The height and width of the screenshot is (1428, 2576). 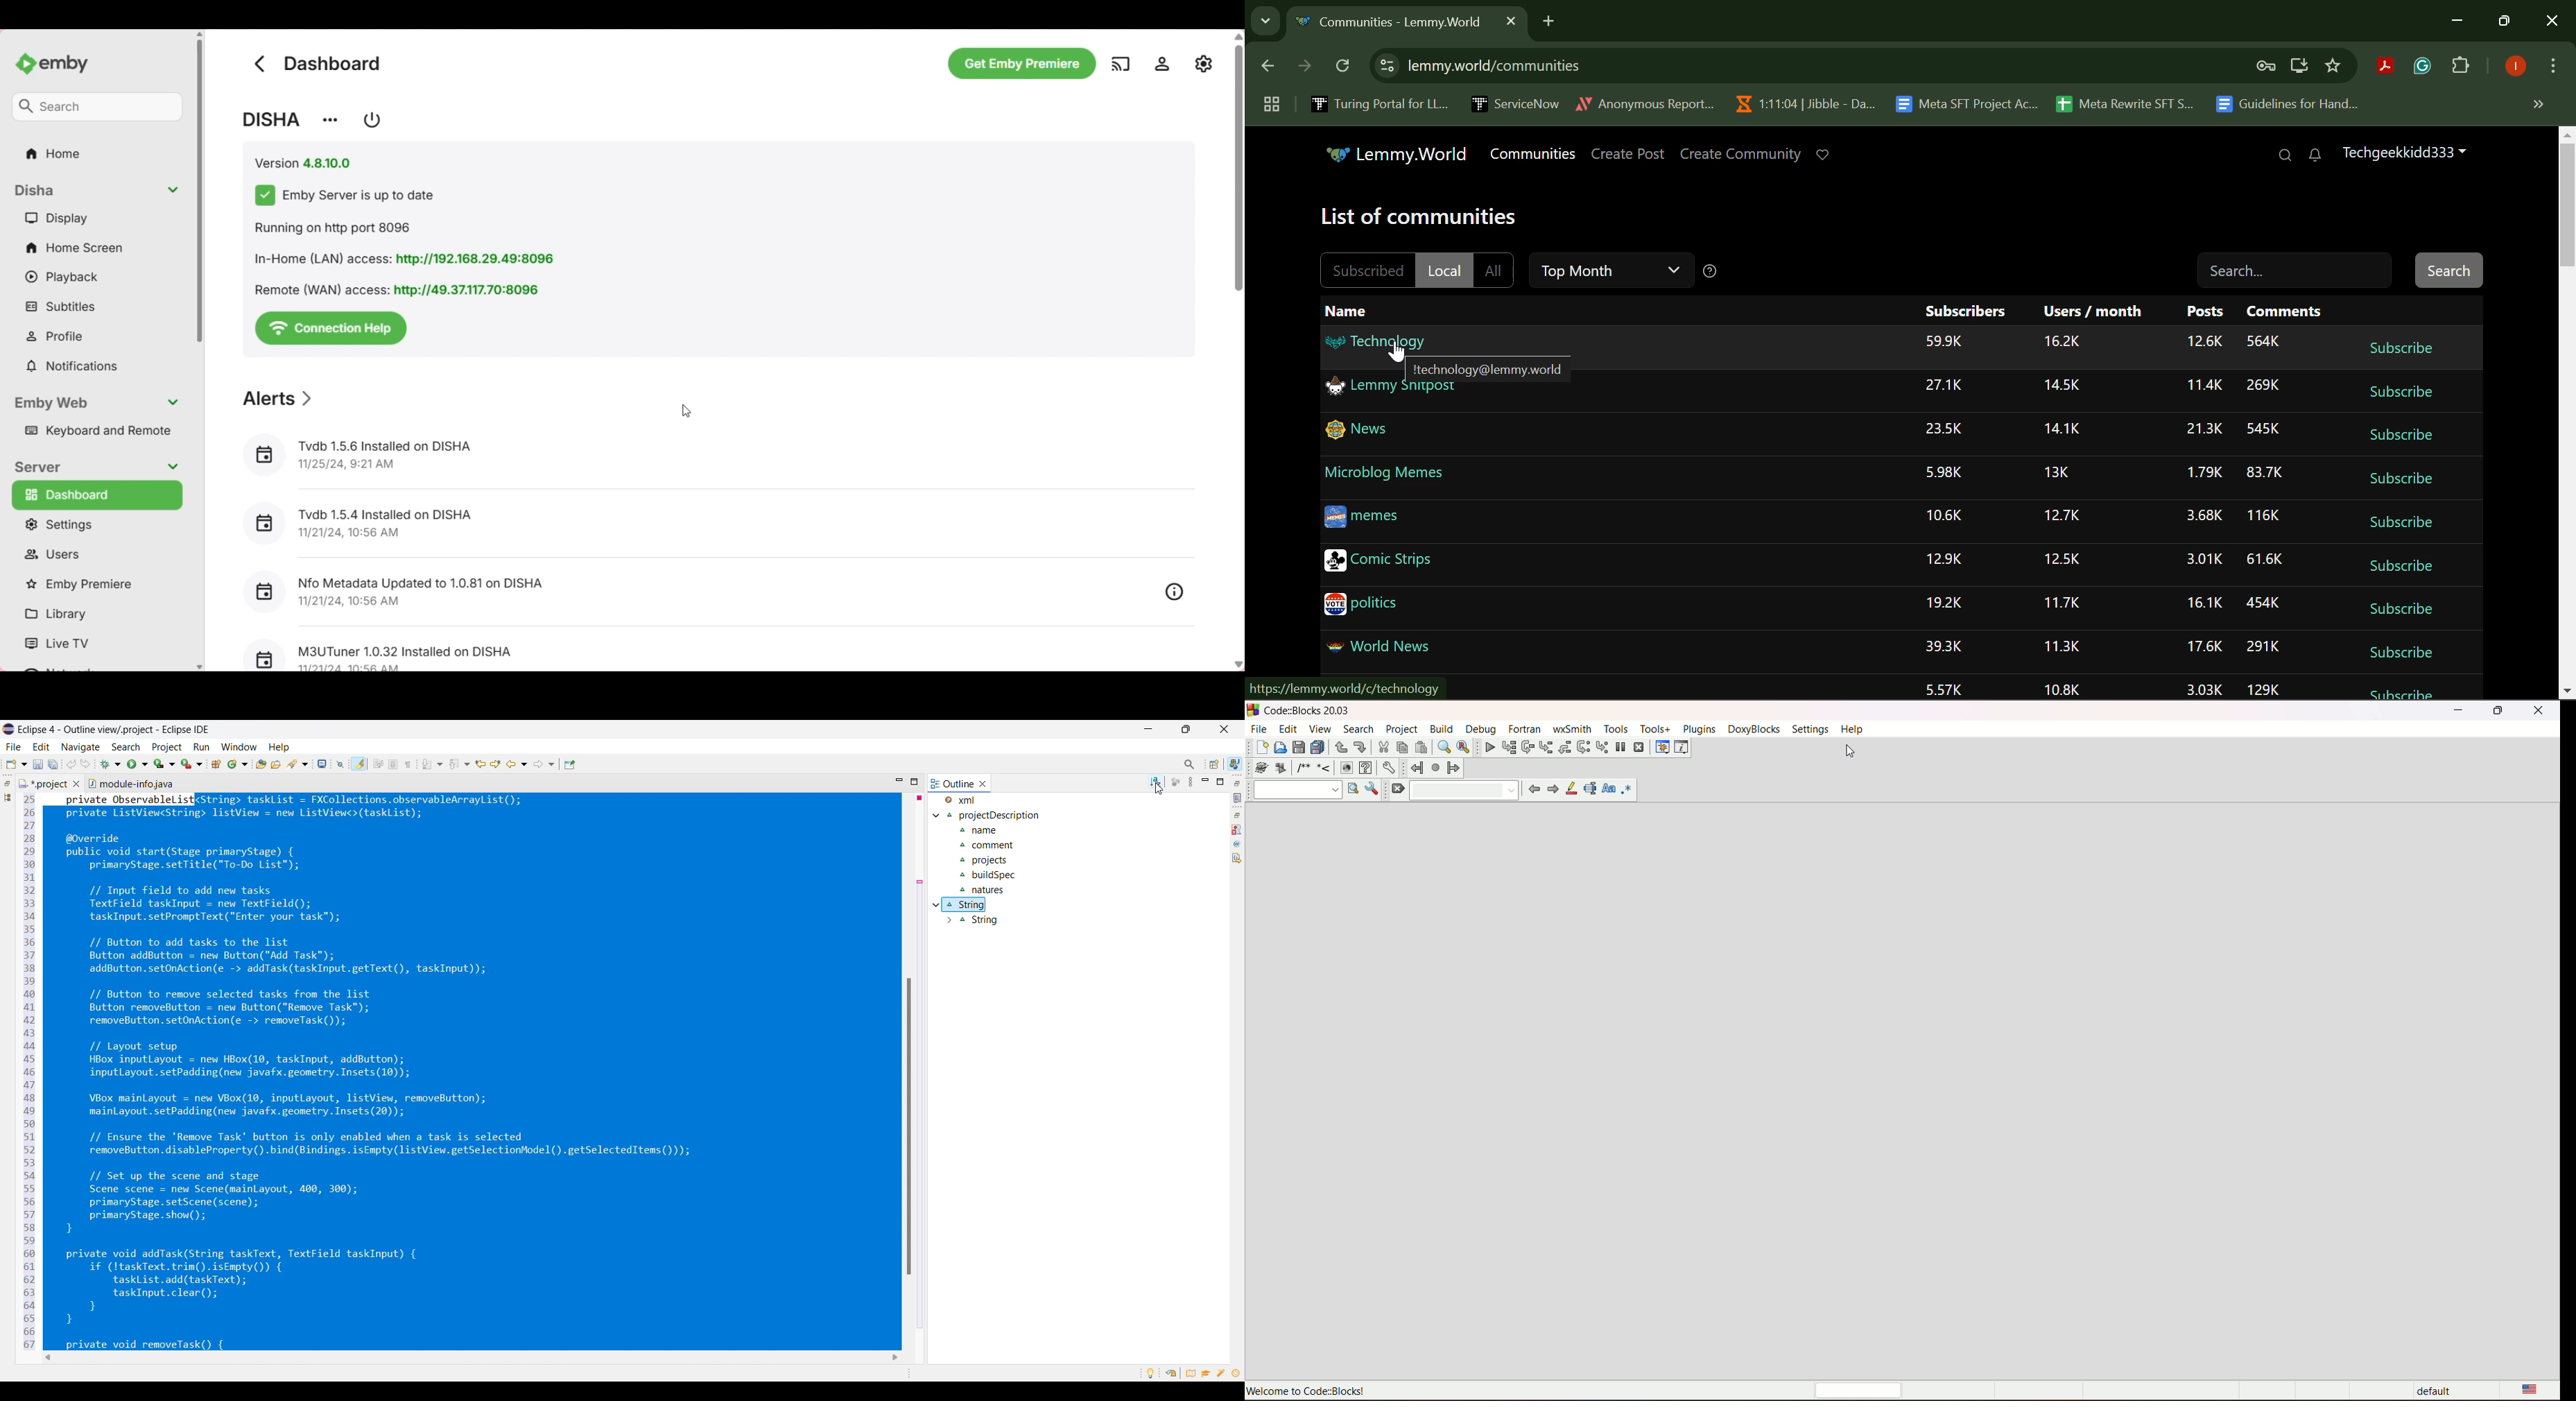 I want to click on copy, so click(x=1404, y=748).